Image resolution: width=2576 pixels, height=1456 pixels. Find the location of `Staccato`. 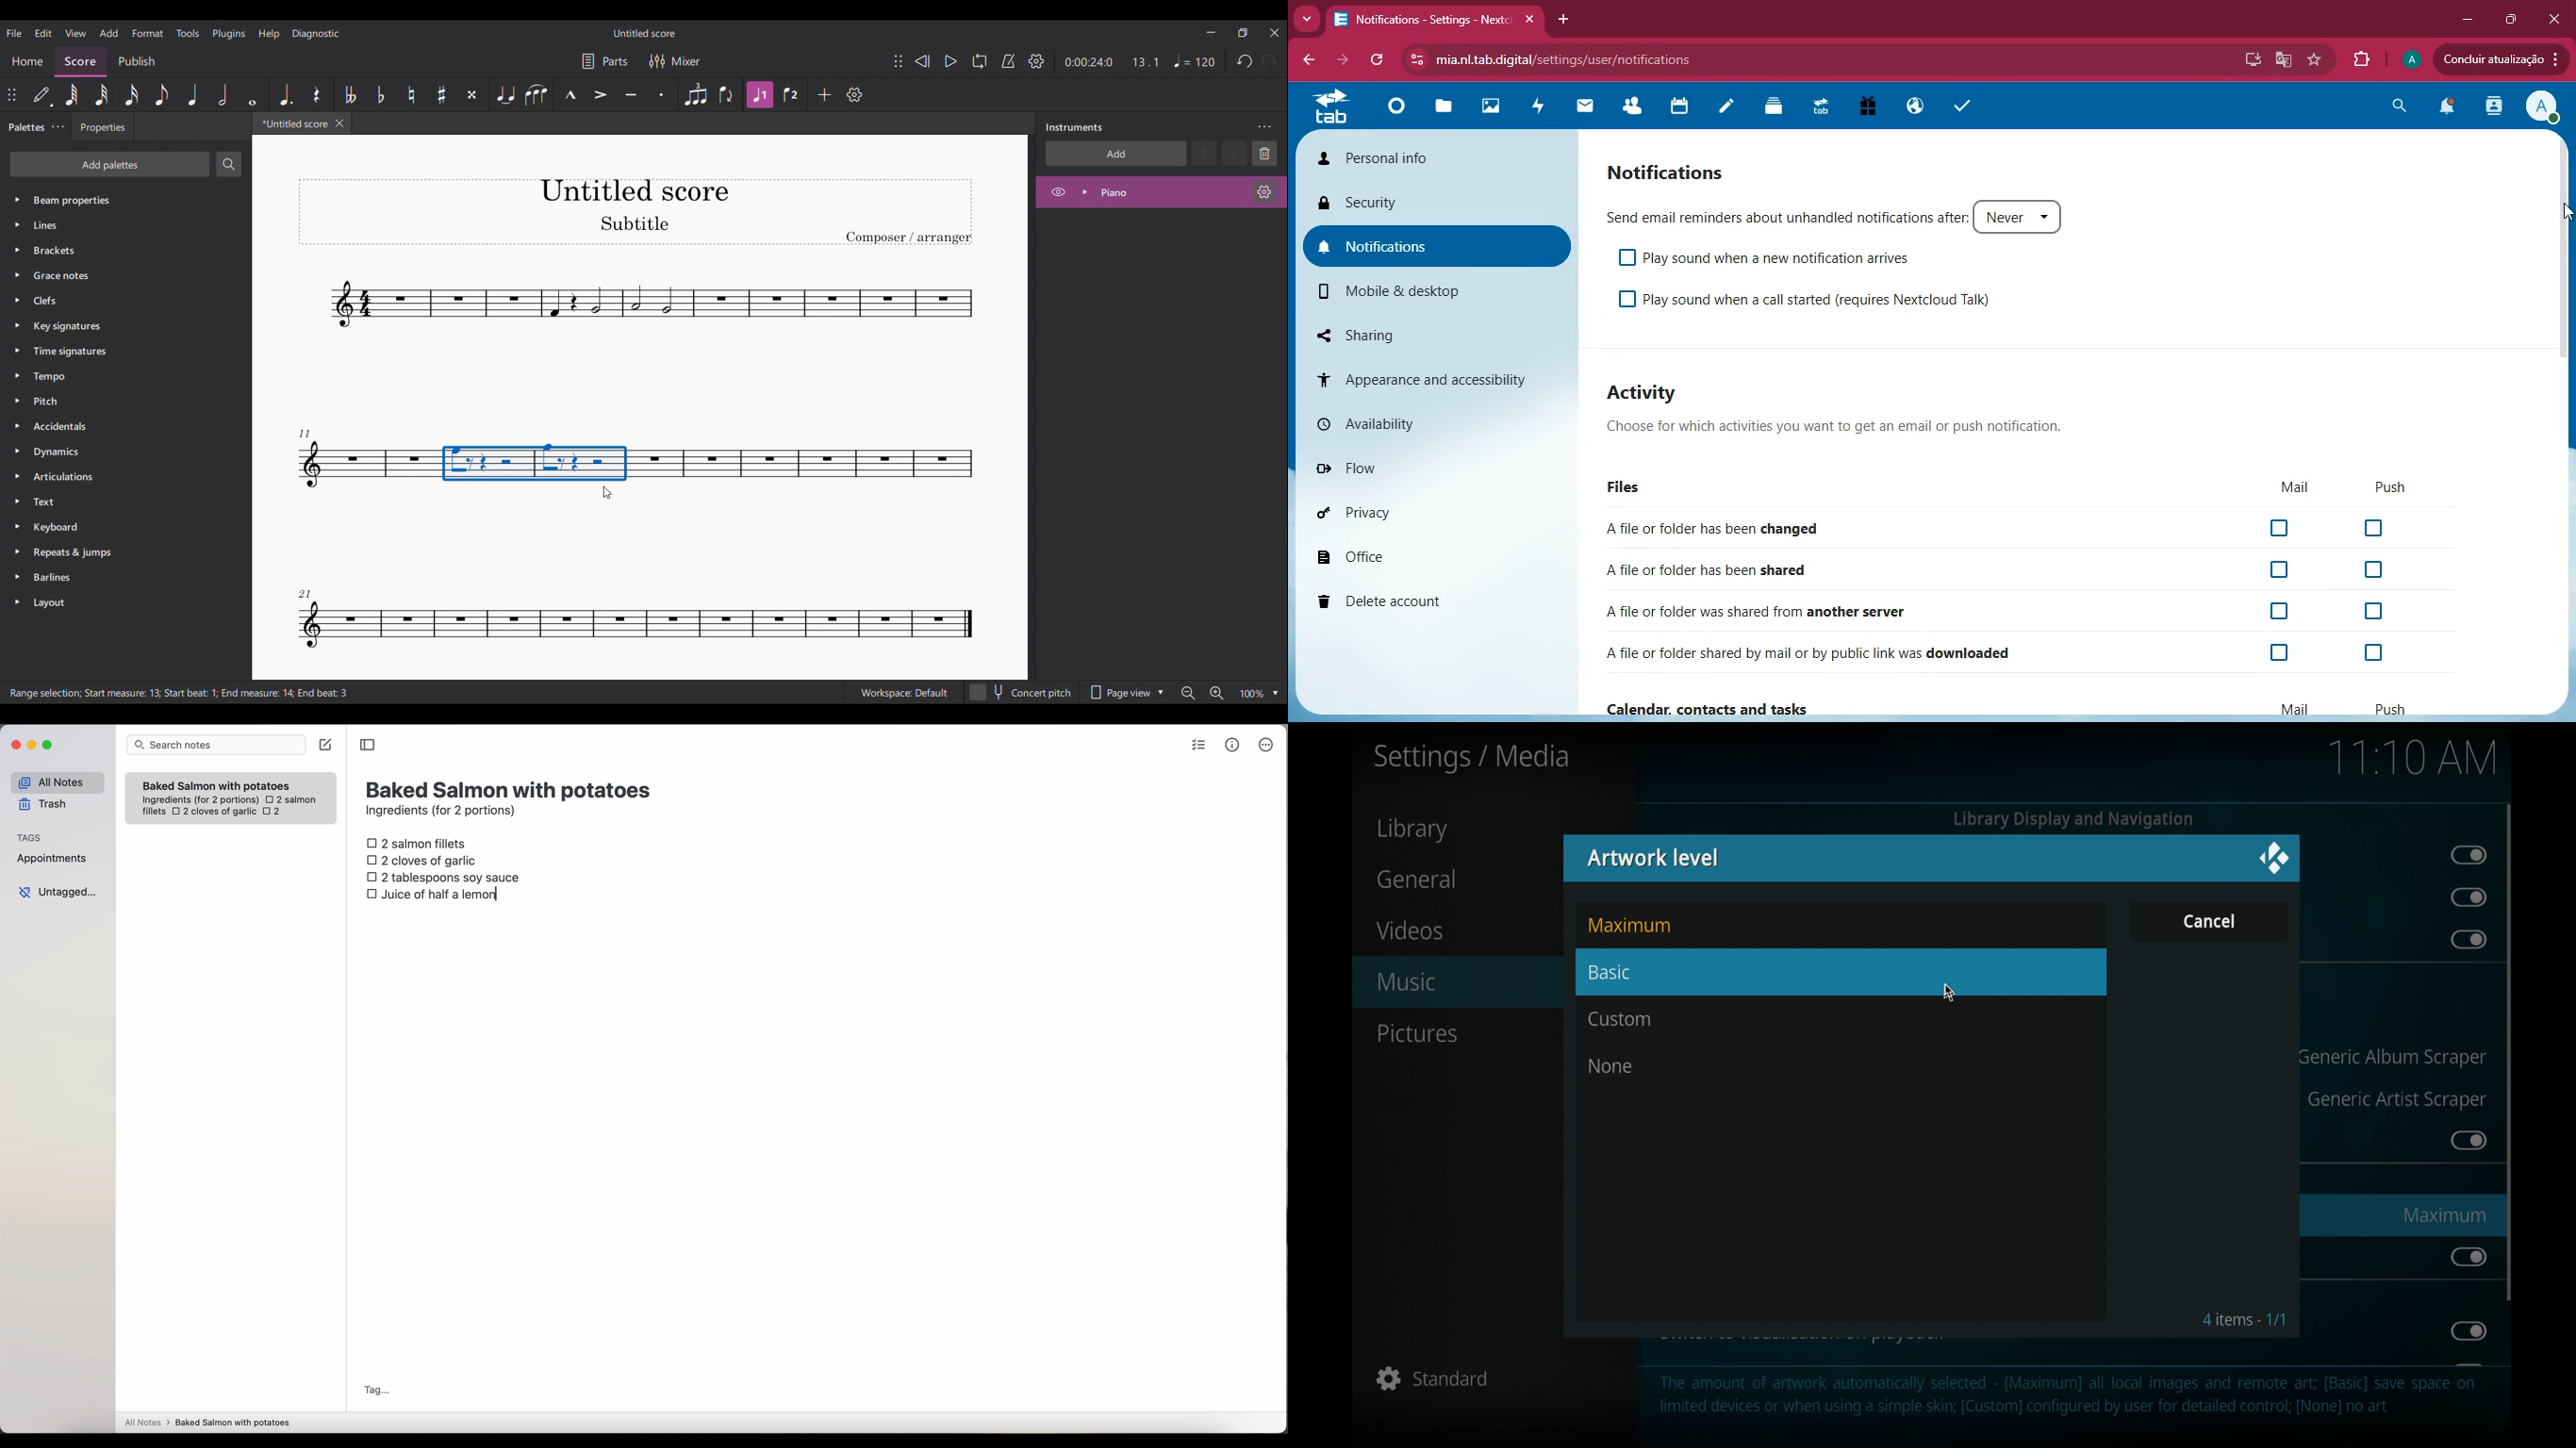

Staccato is located at coordinates (662, 95).